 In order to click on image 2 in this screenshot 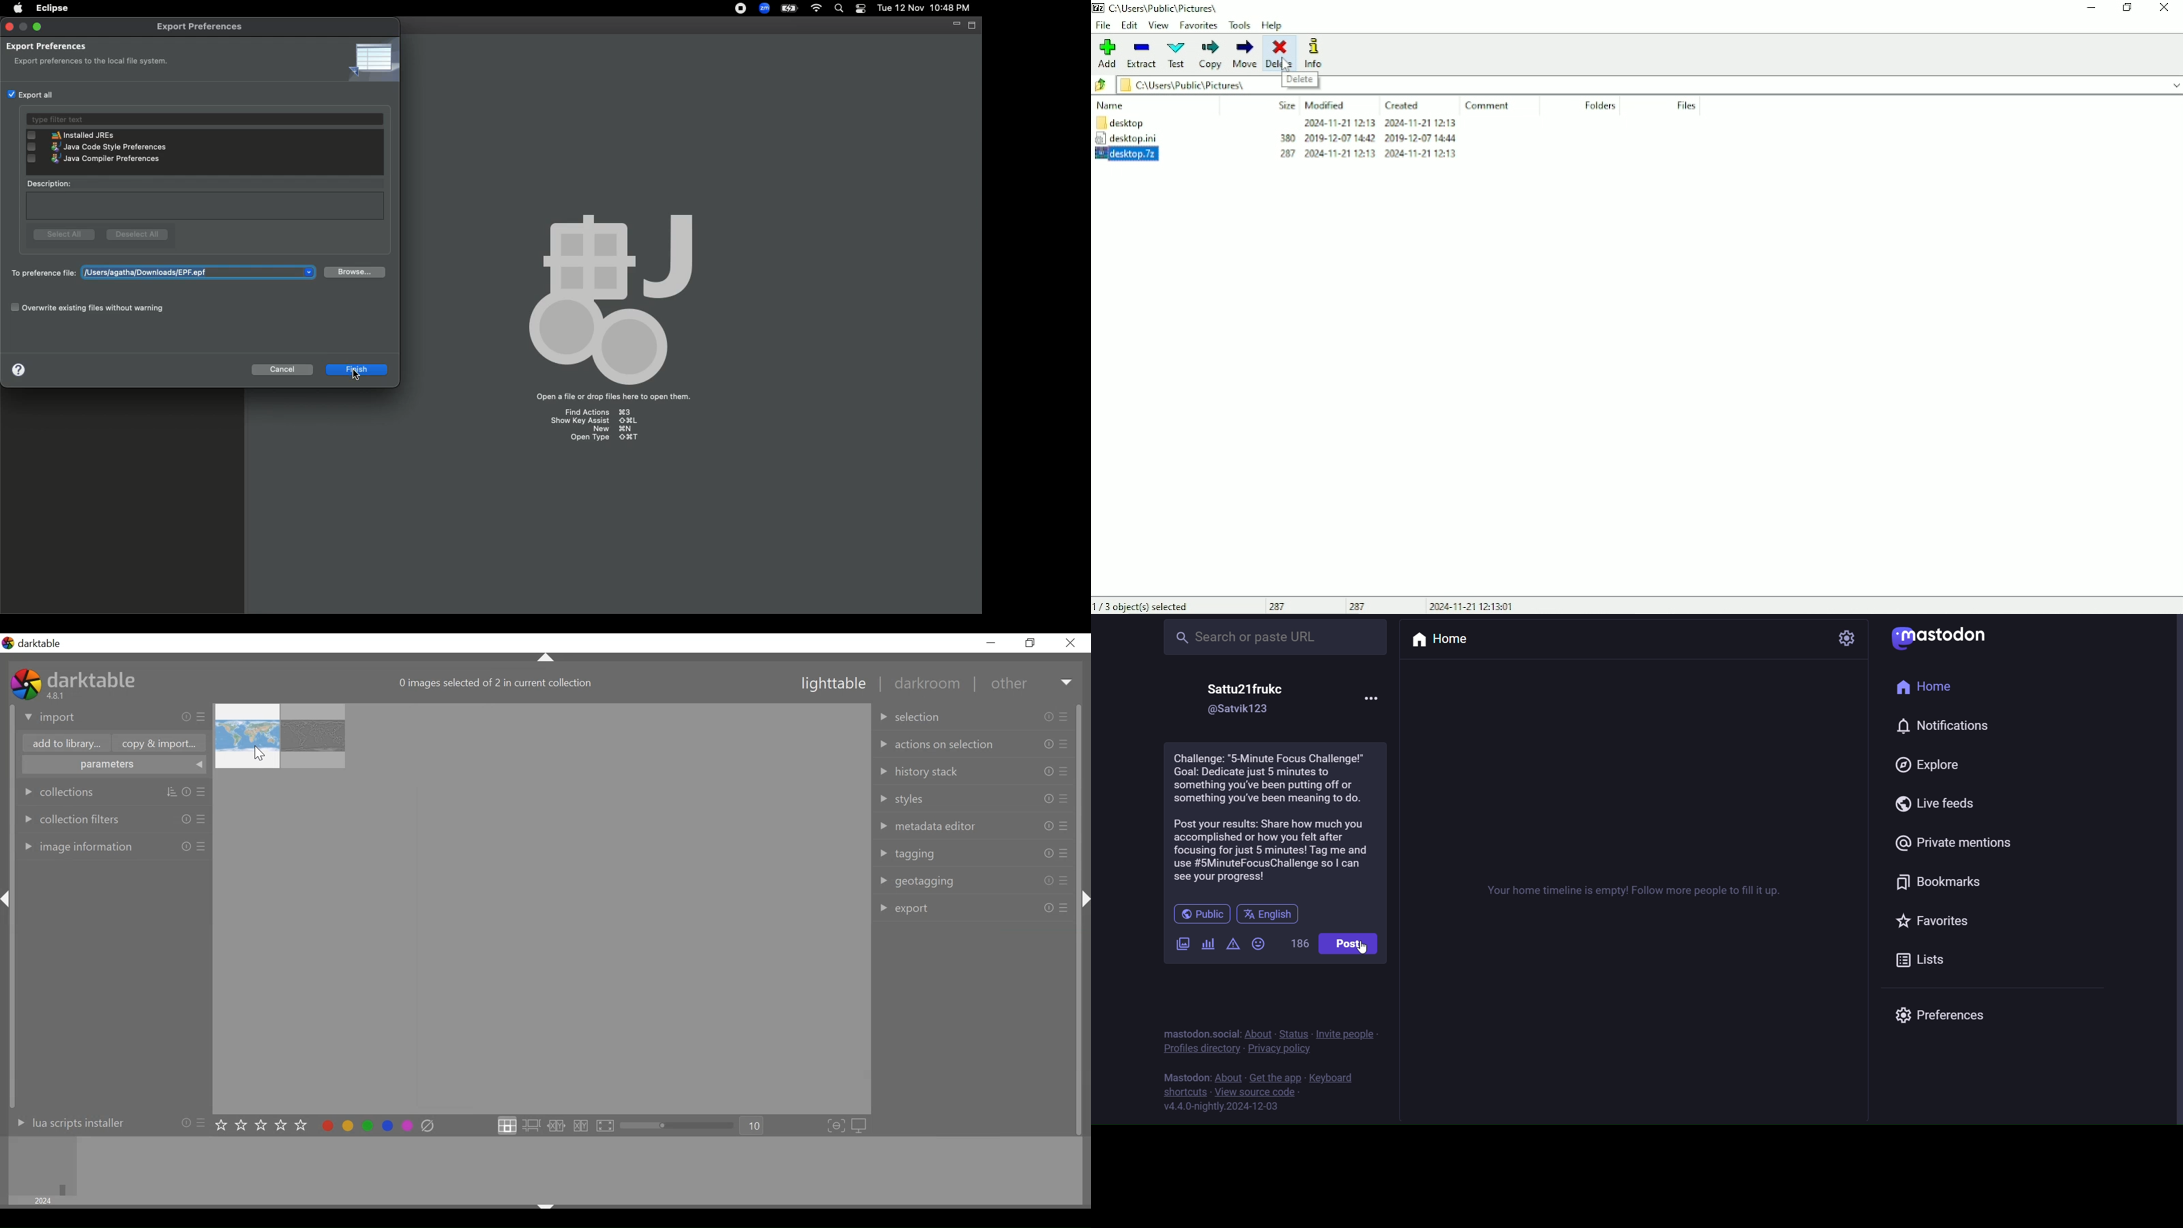, I will do `click(313, 736)`.